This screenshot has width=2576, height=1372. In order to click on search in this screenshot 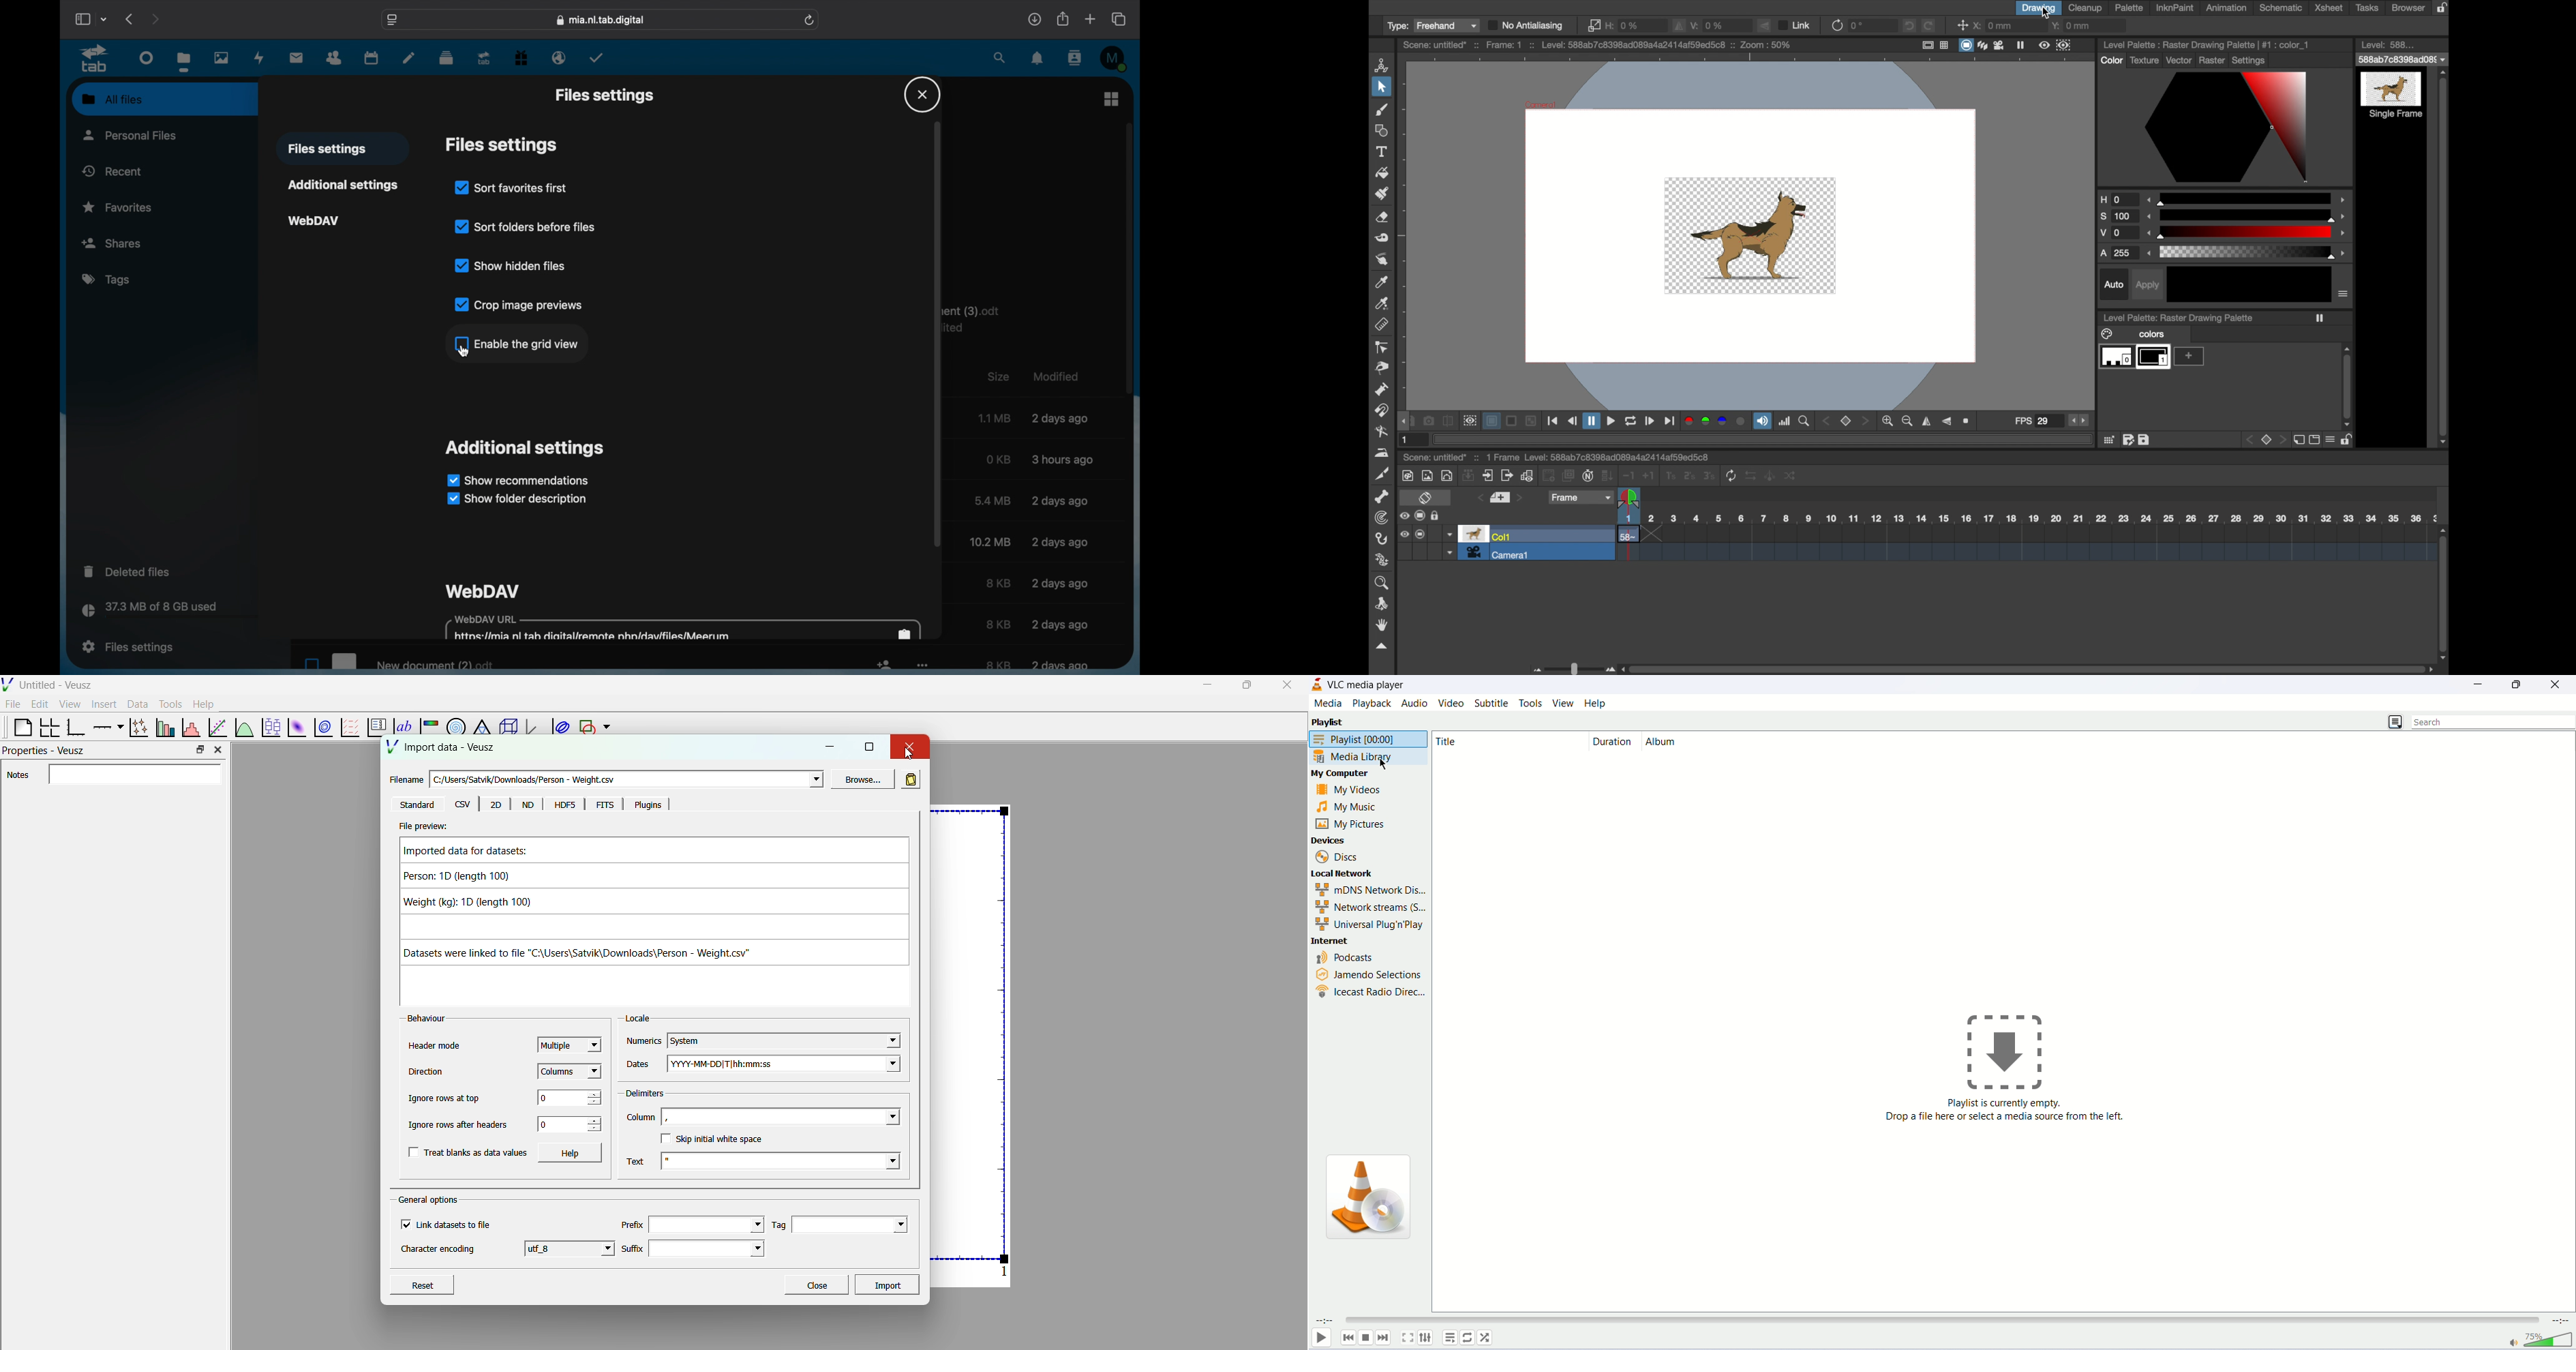, I will do `click(999, 57)`.